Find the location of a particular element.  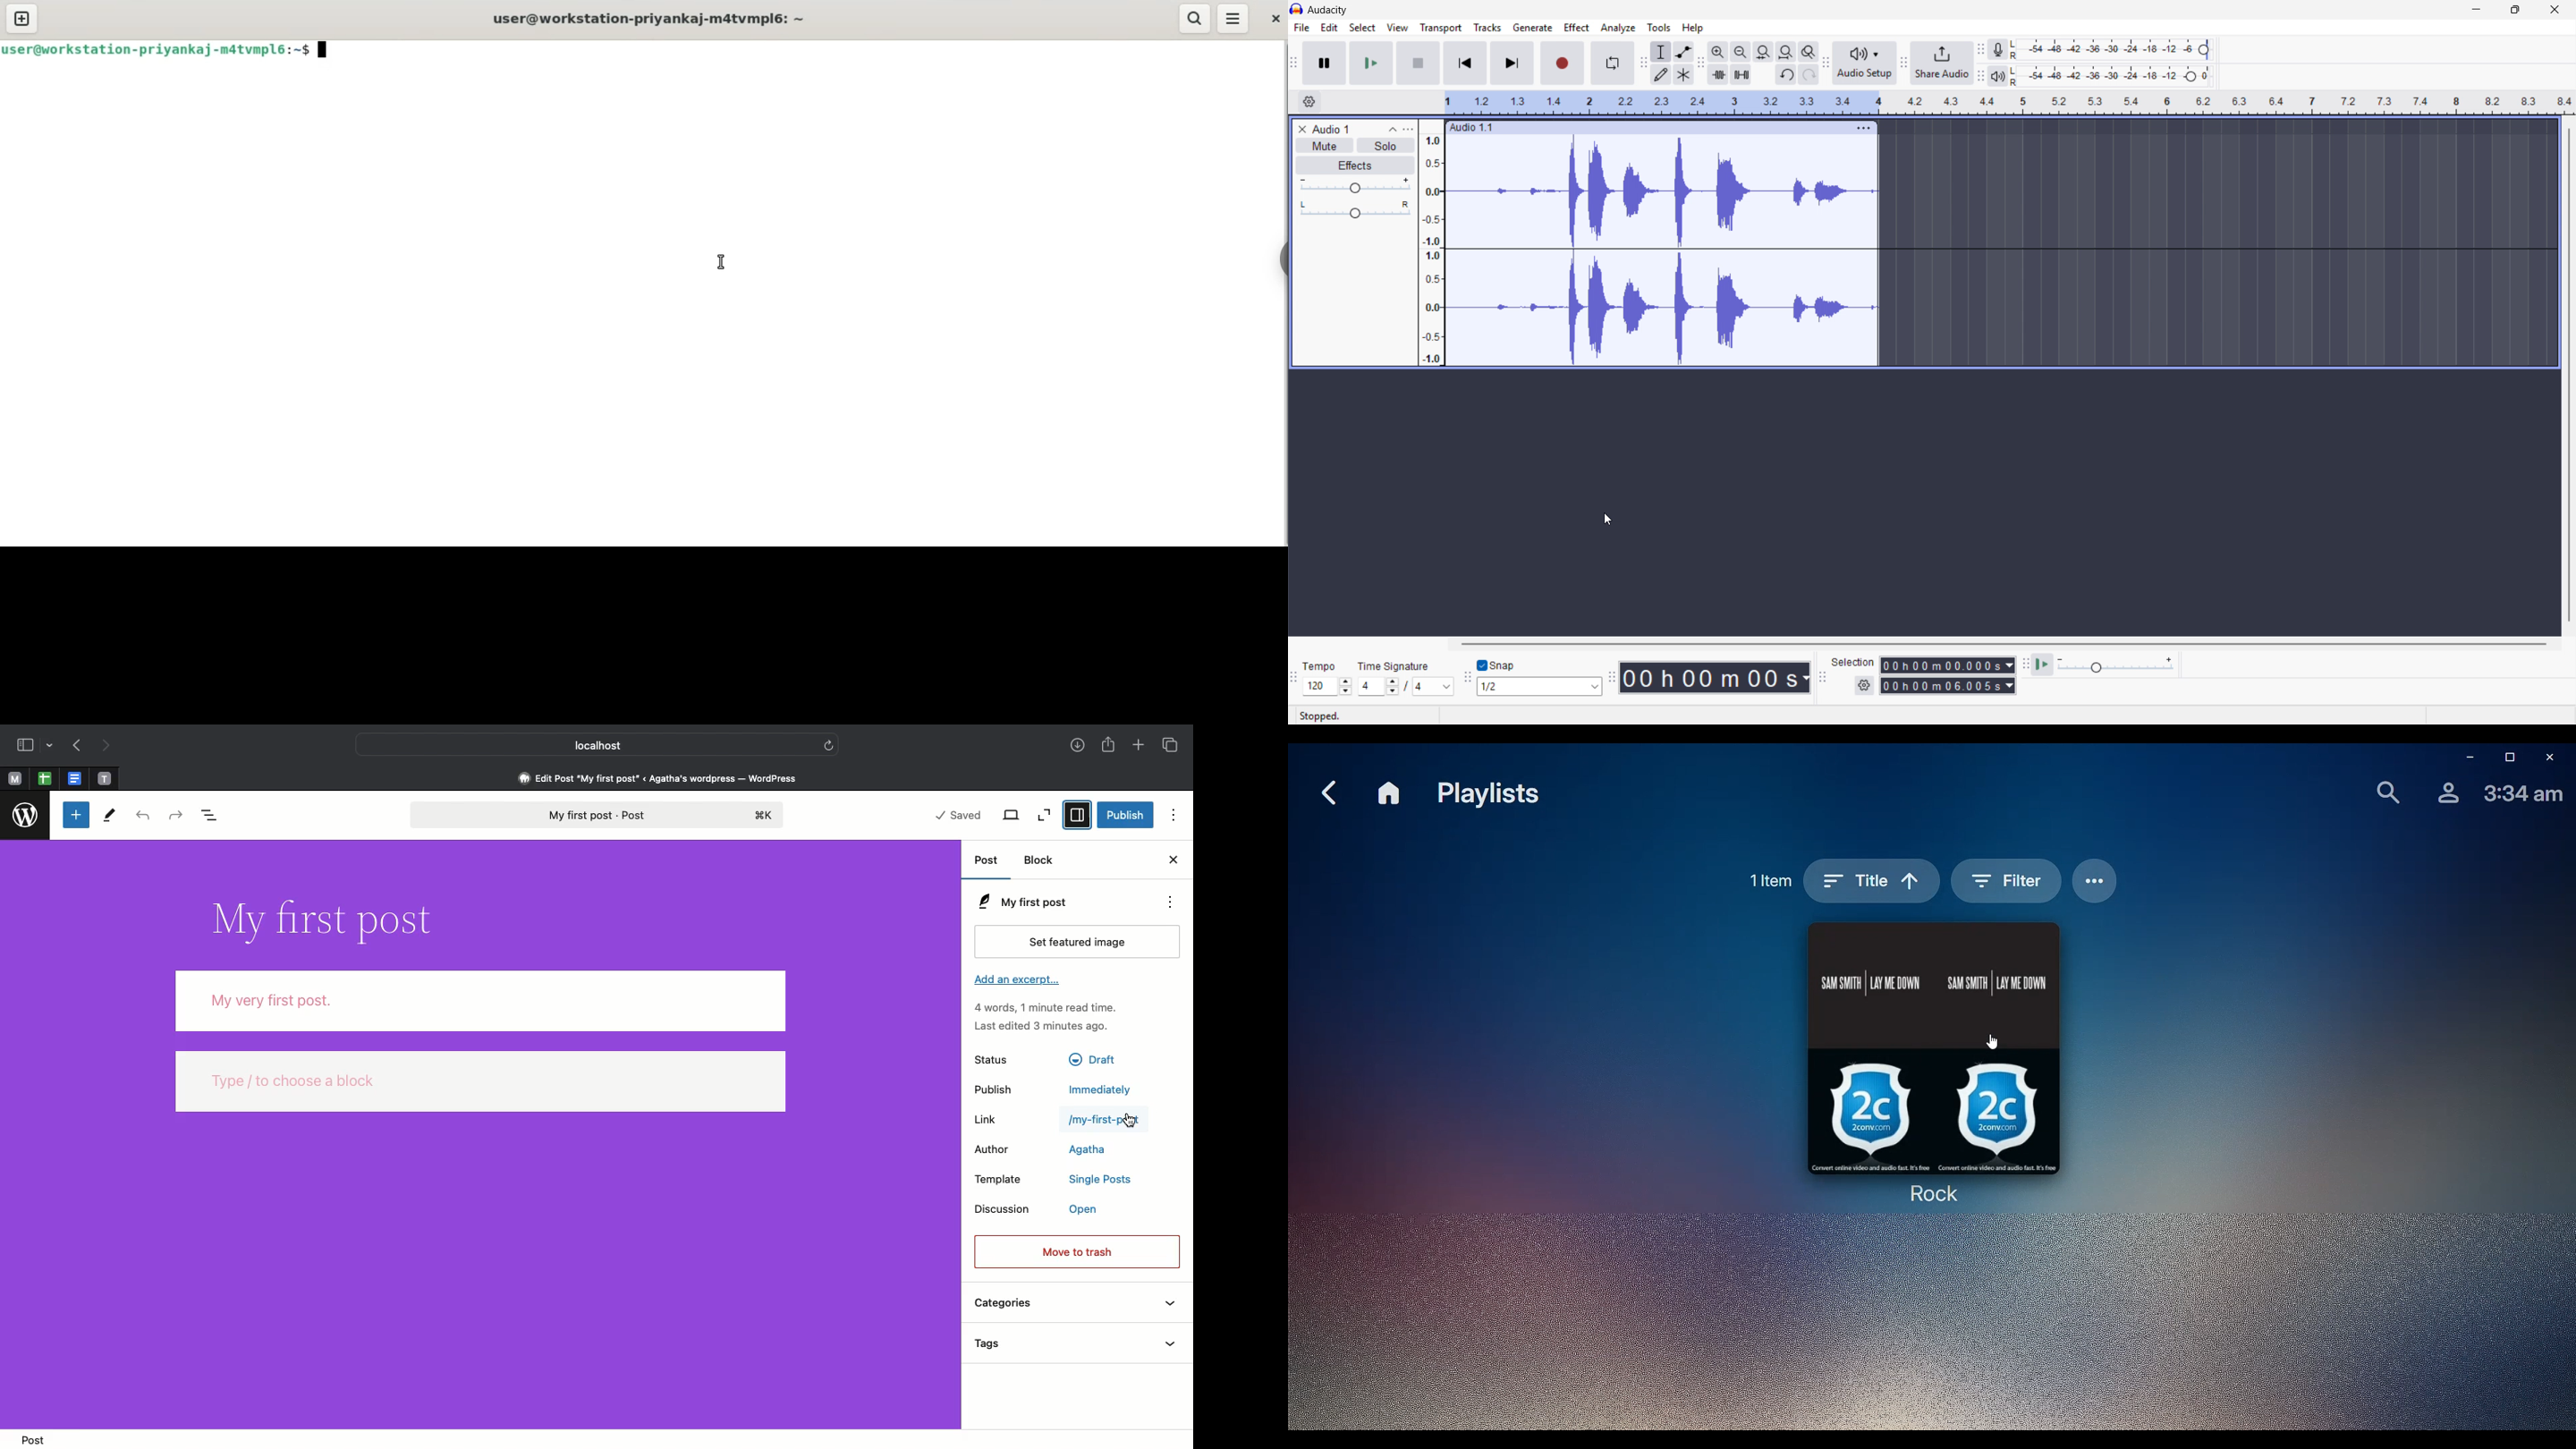

Title is located at coordinates (332, 921).